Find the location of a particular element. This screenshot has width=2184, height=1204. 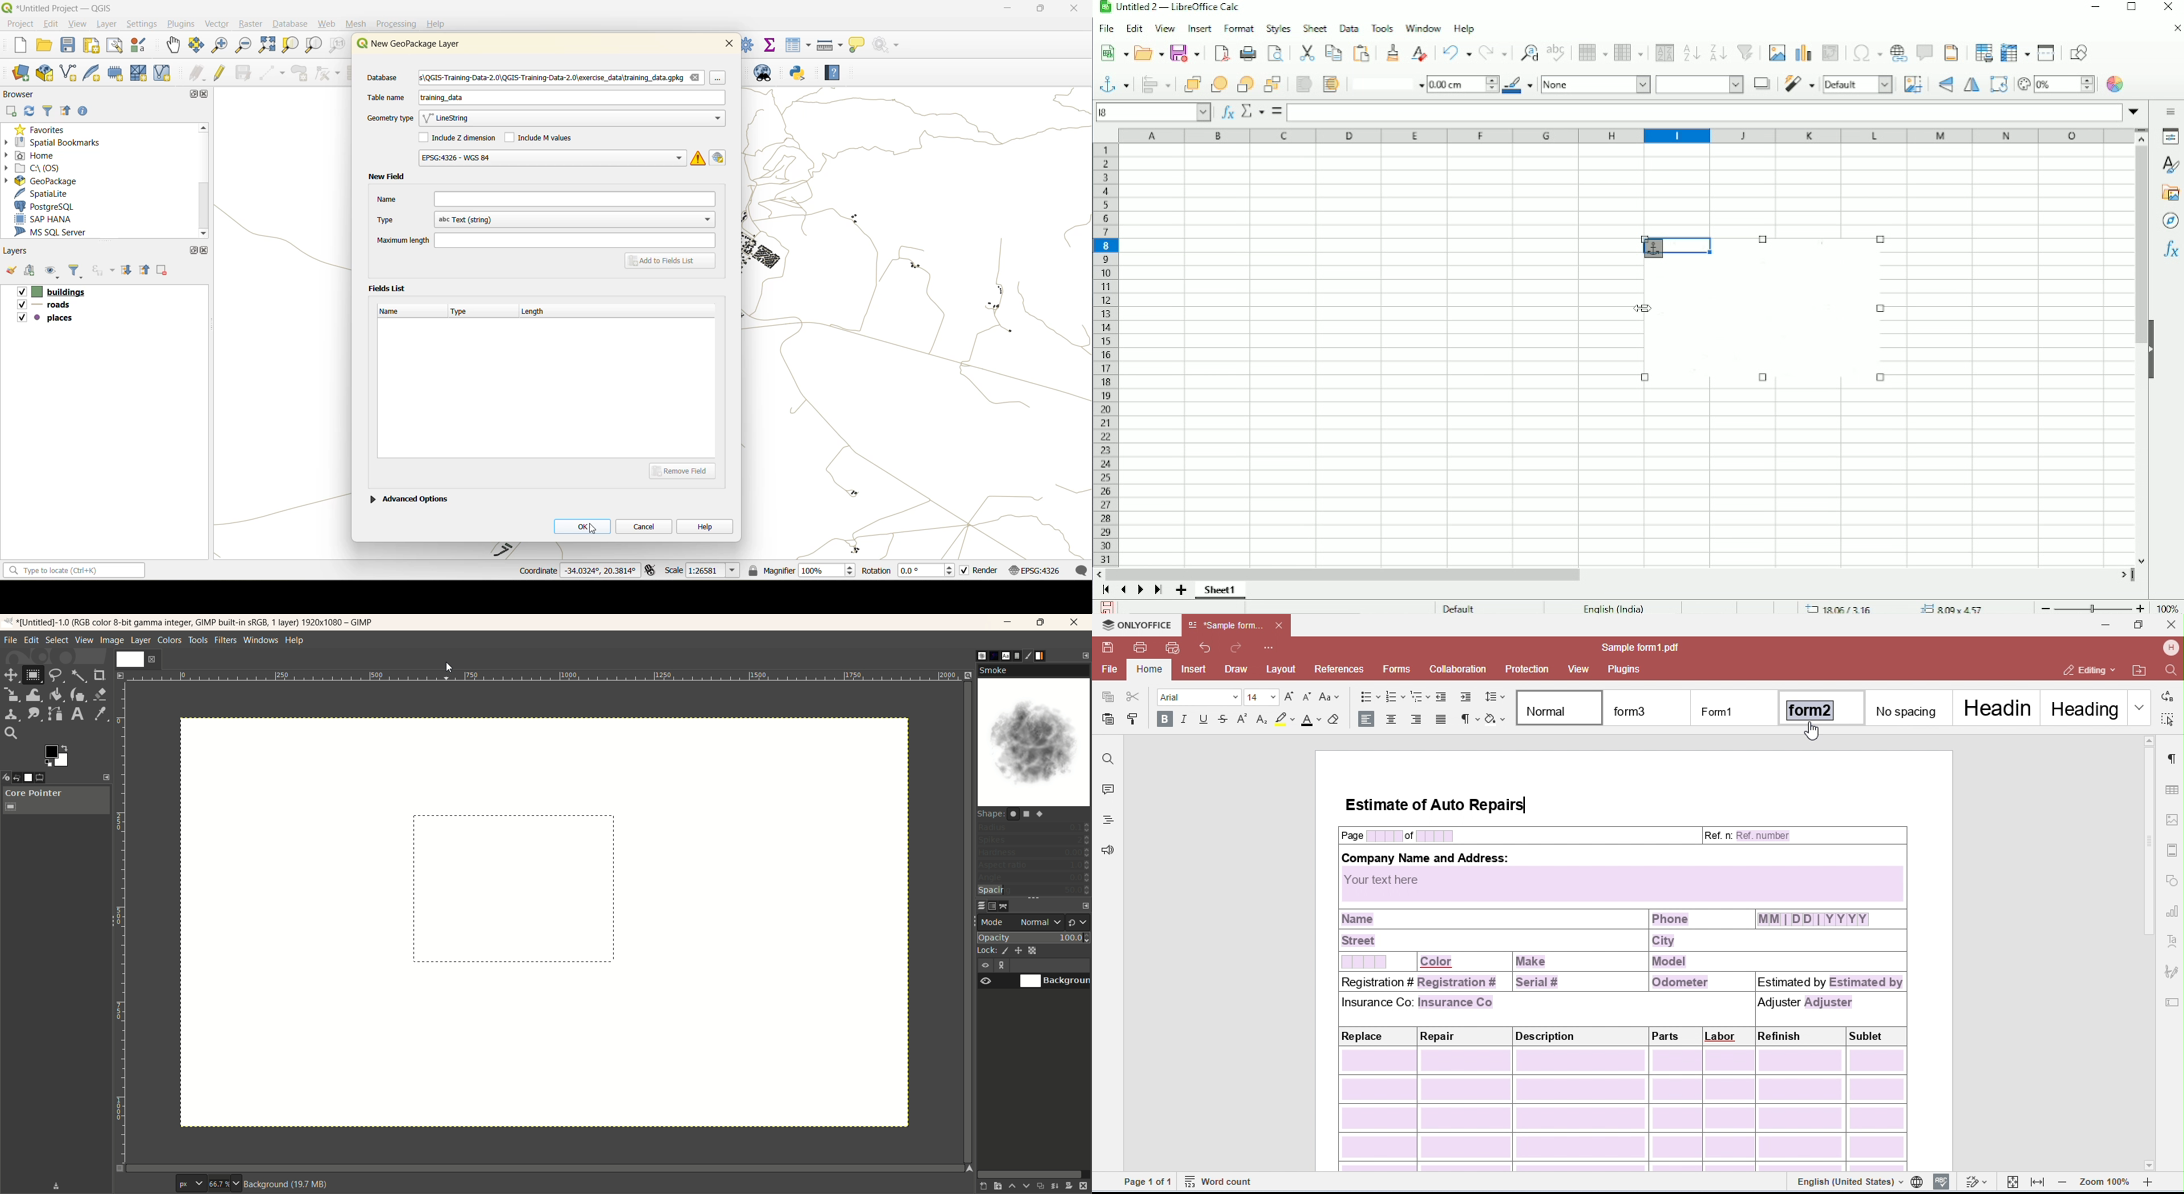

training_data is located at coordinates (442, 100).